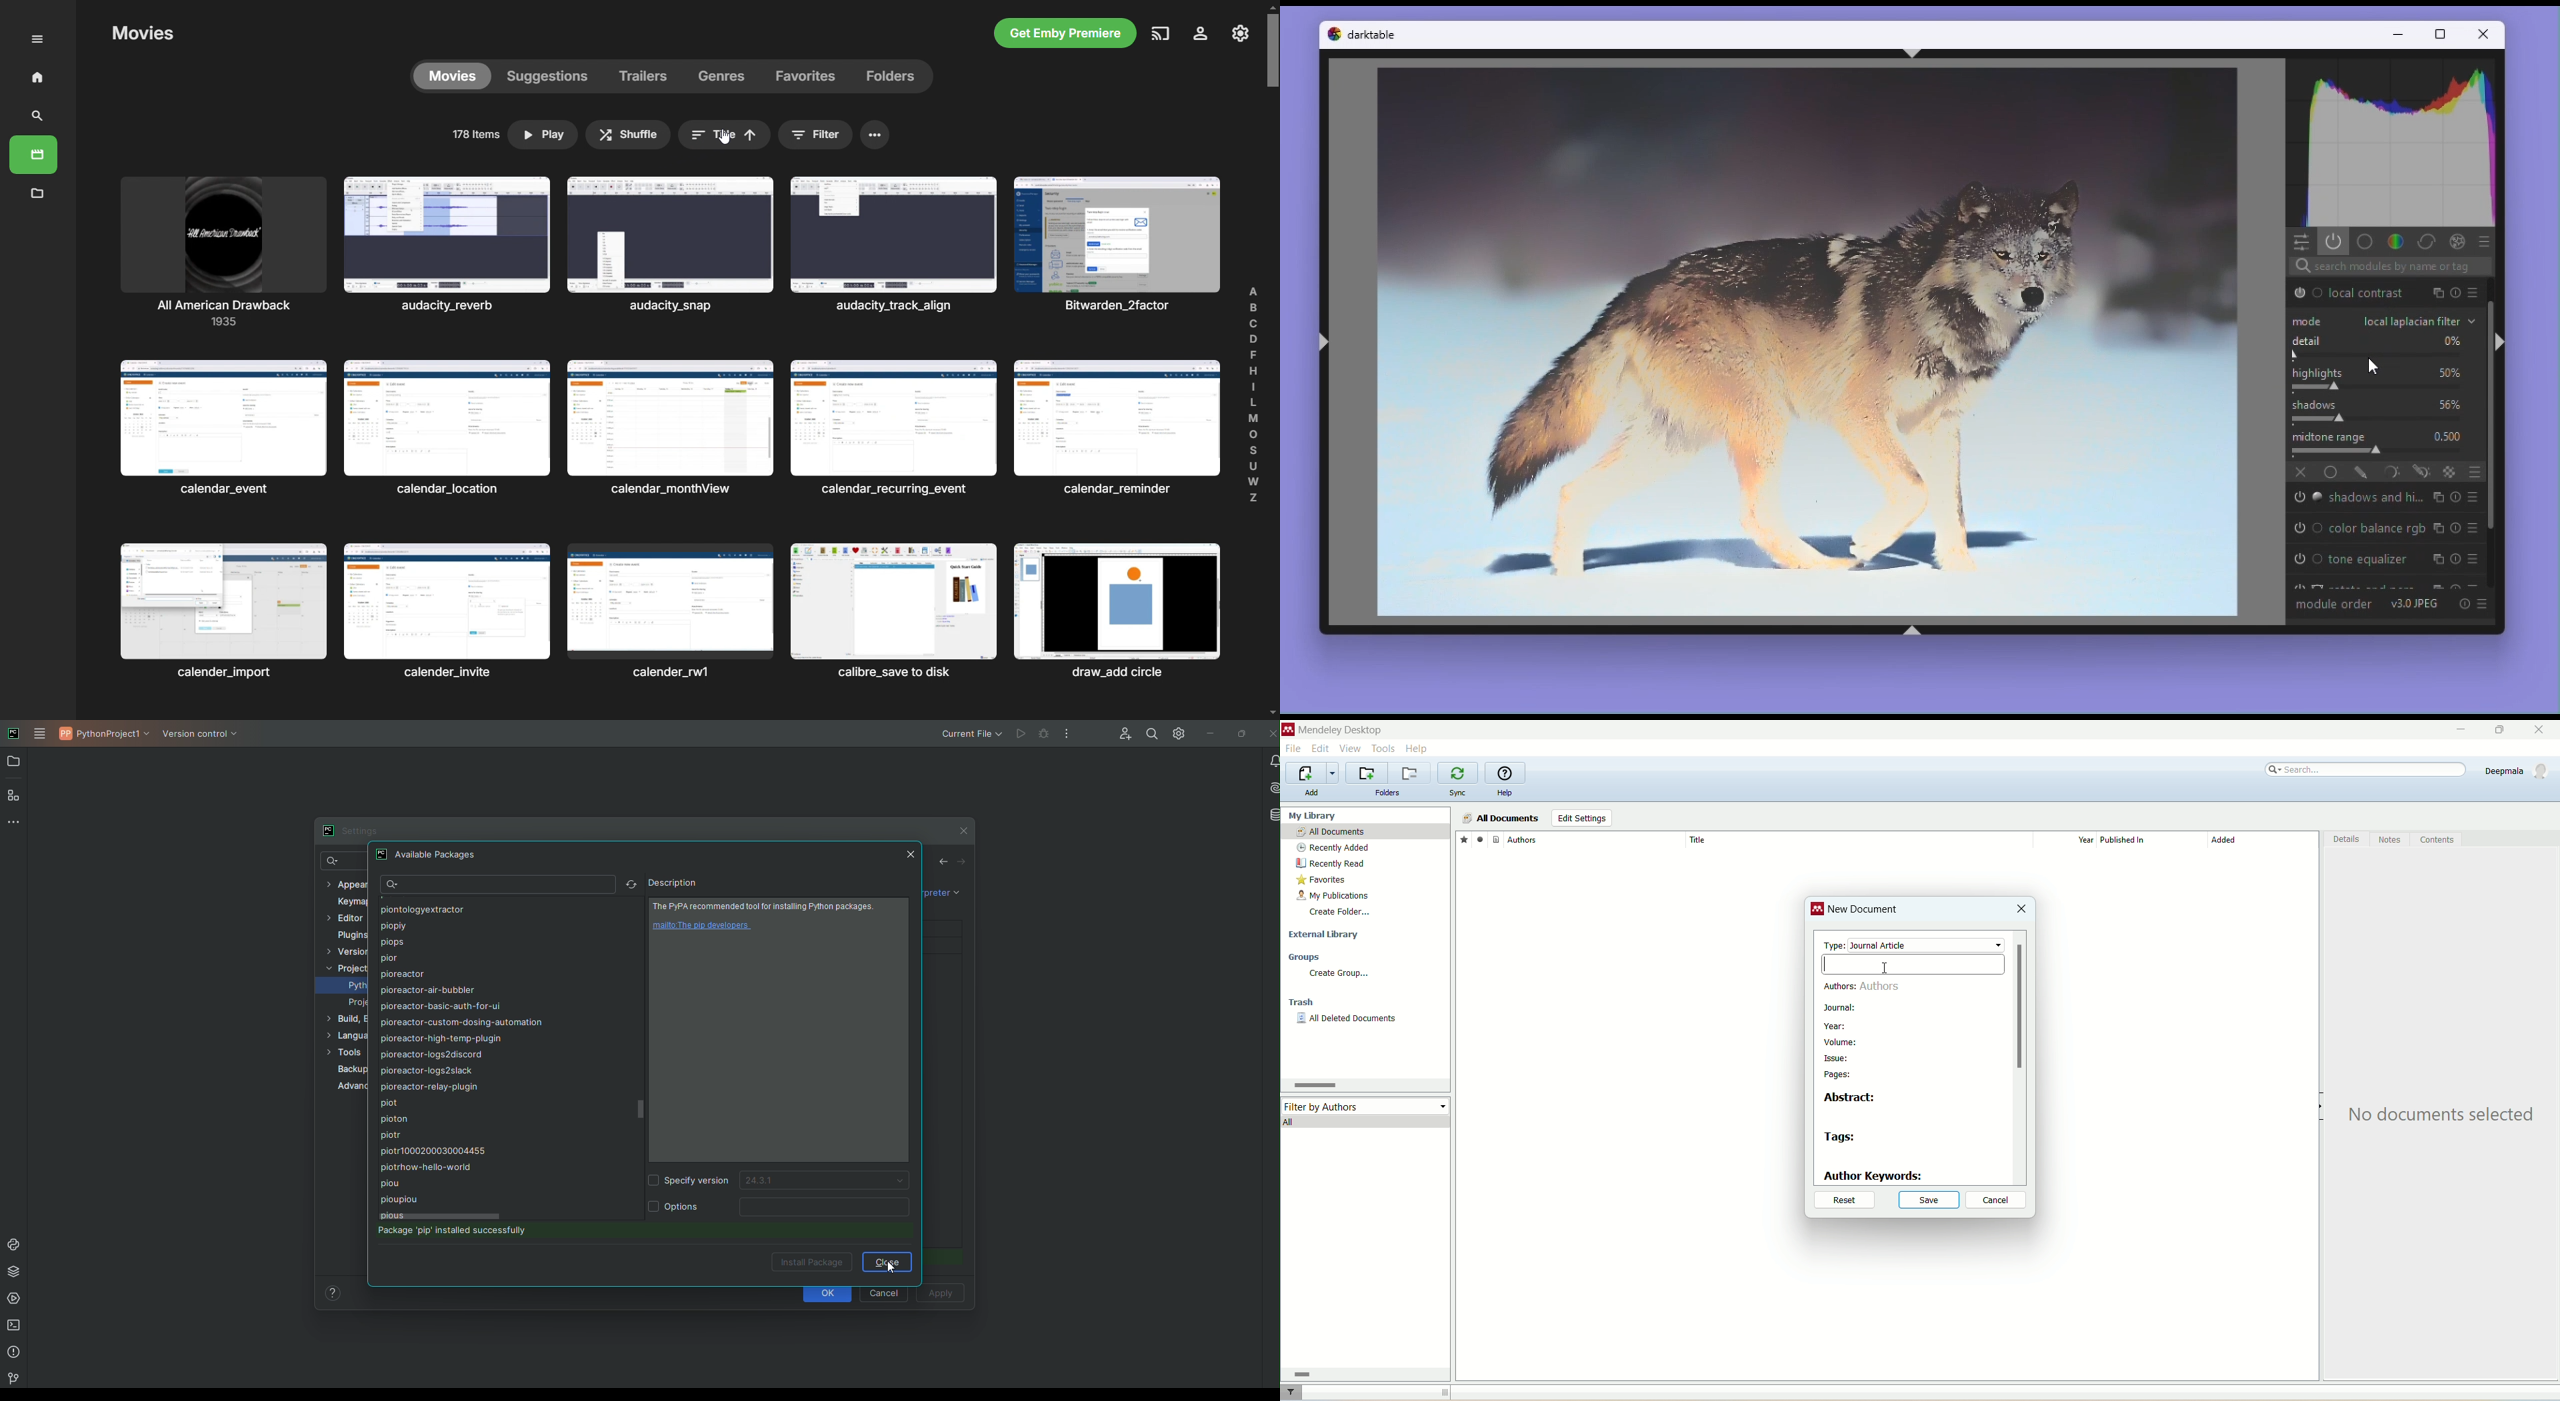 The height and width of the screenshot is (1428, 2576). What do you see at coordinates (1388, 793) in the screenshot?
I see `folders` at bounding box center [1388, 793].